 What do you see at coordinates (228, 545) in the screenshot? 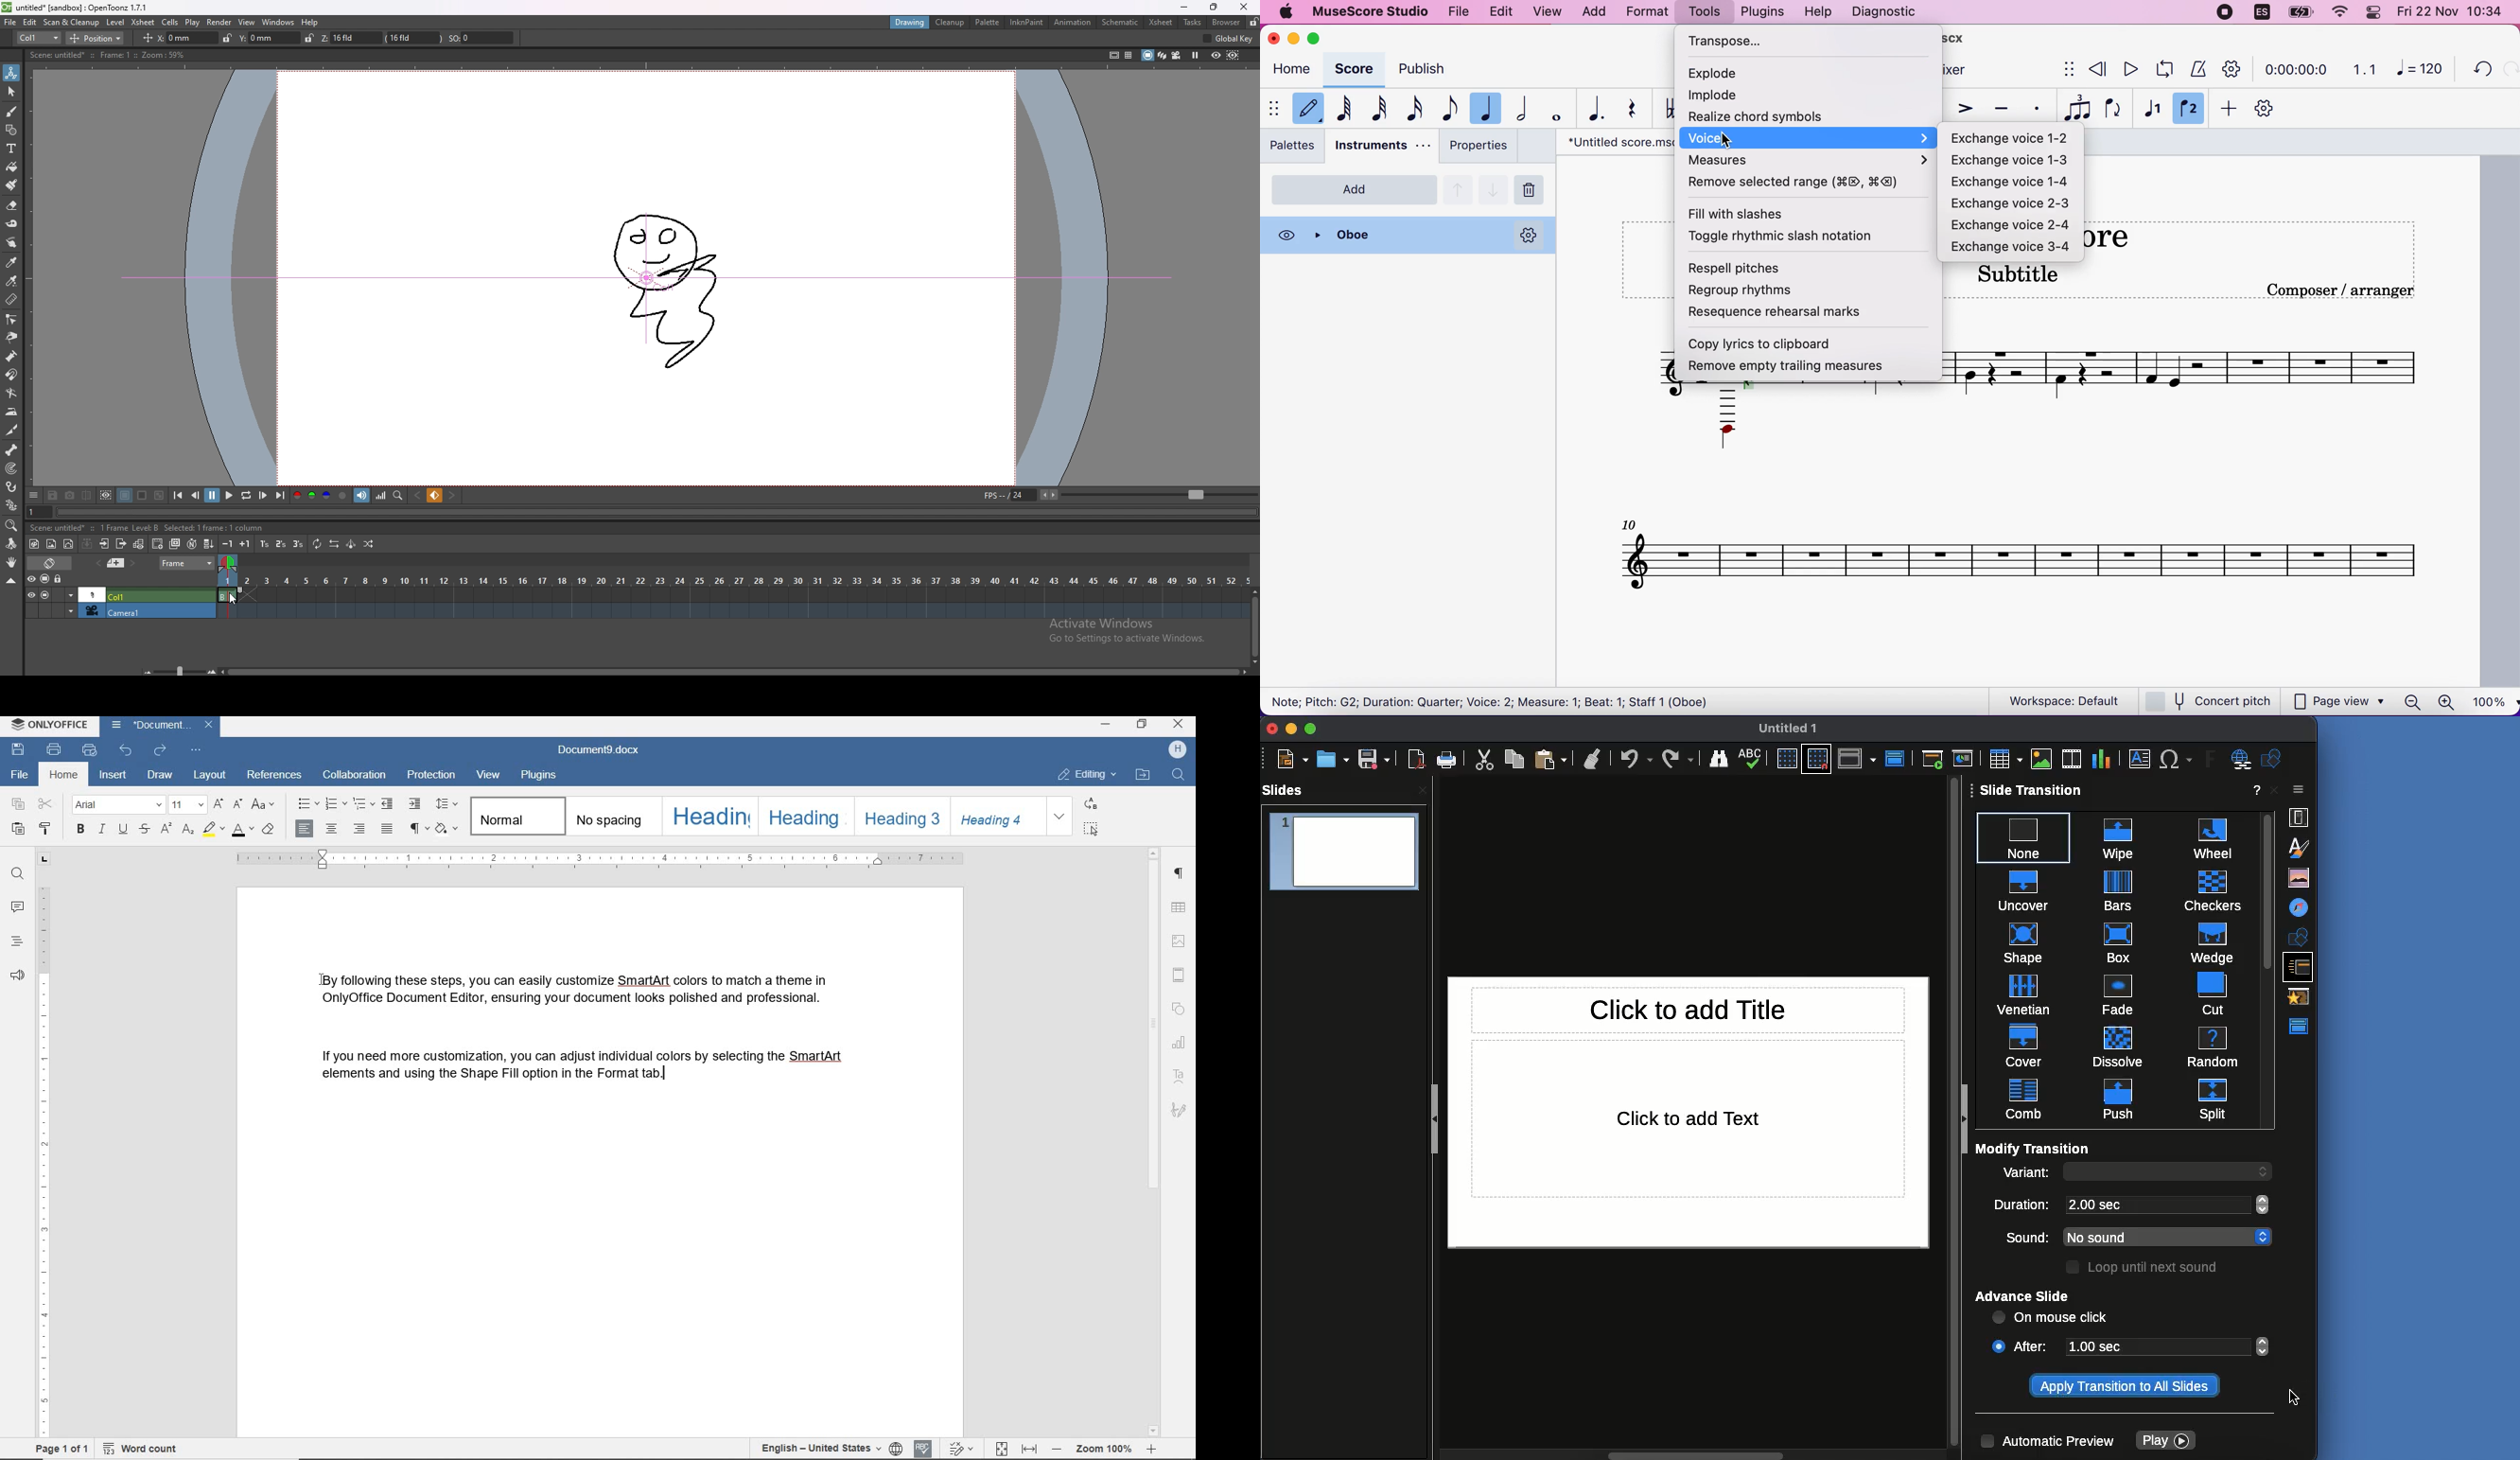
I see `decrease step` at bounding box center [228, 545].